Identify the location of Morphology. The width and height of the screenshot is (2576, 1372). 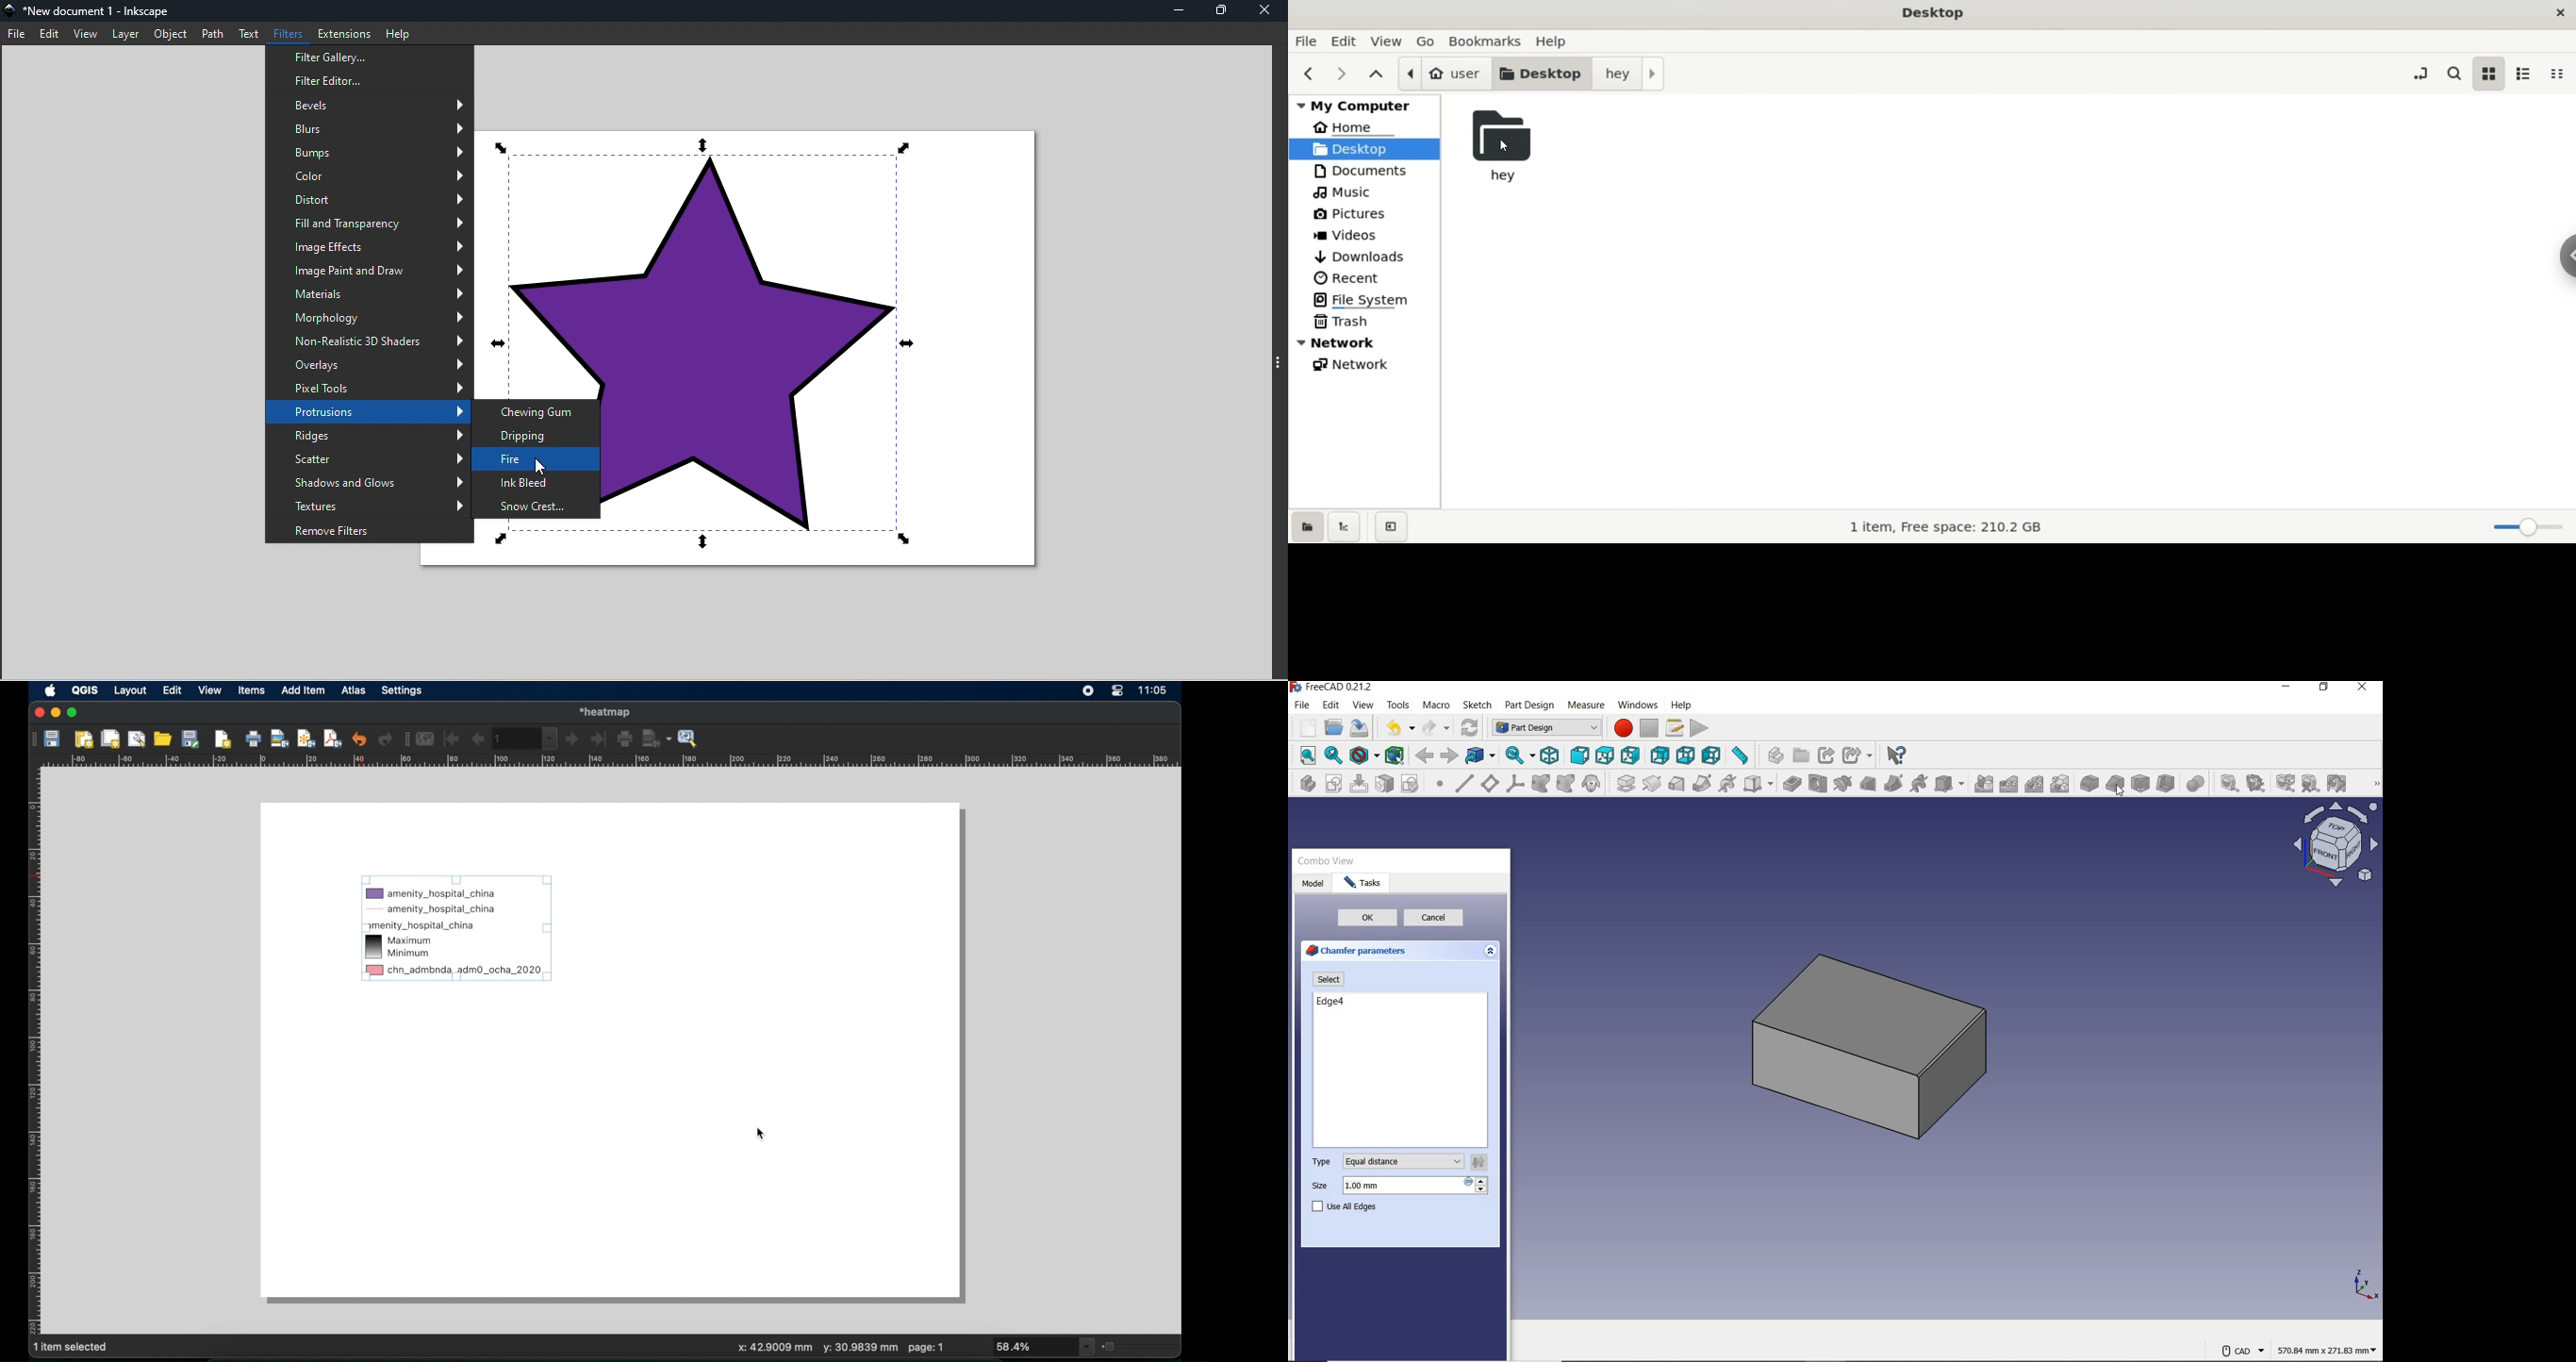
(370, 318).